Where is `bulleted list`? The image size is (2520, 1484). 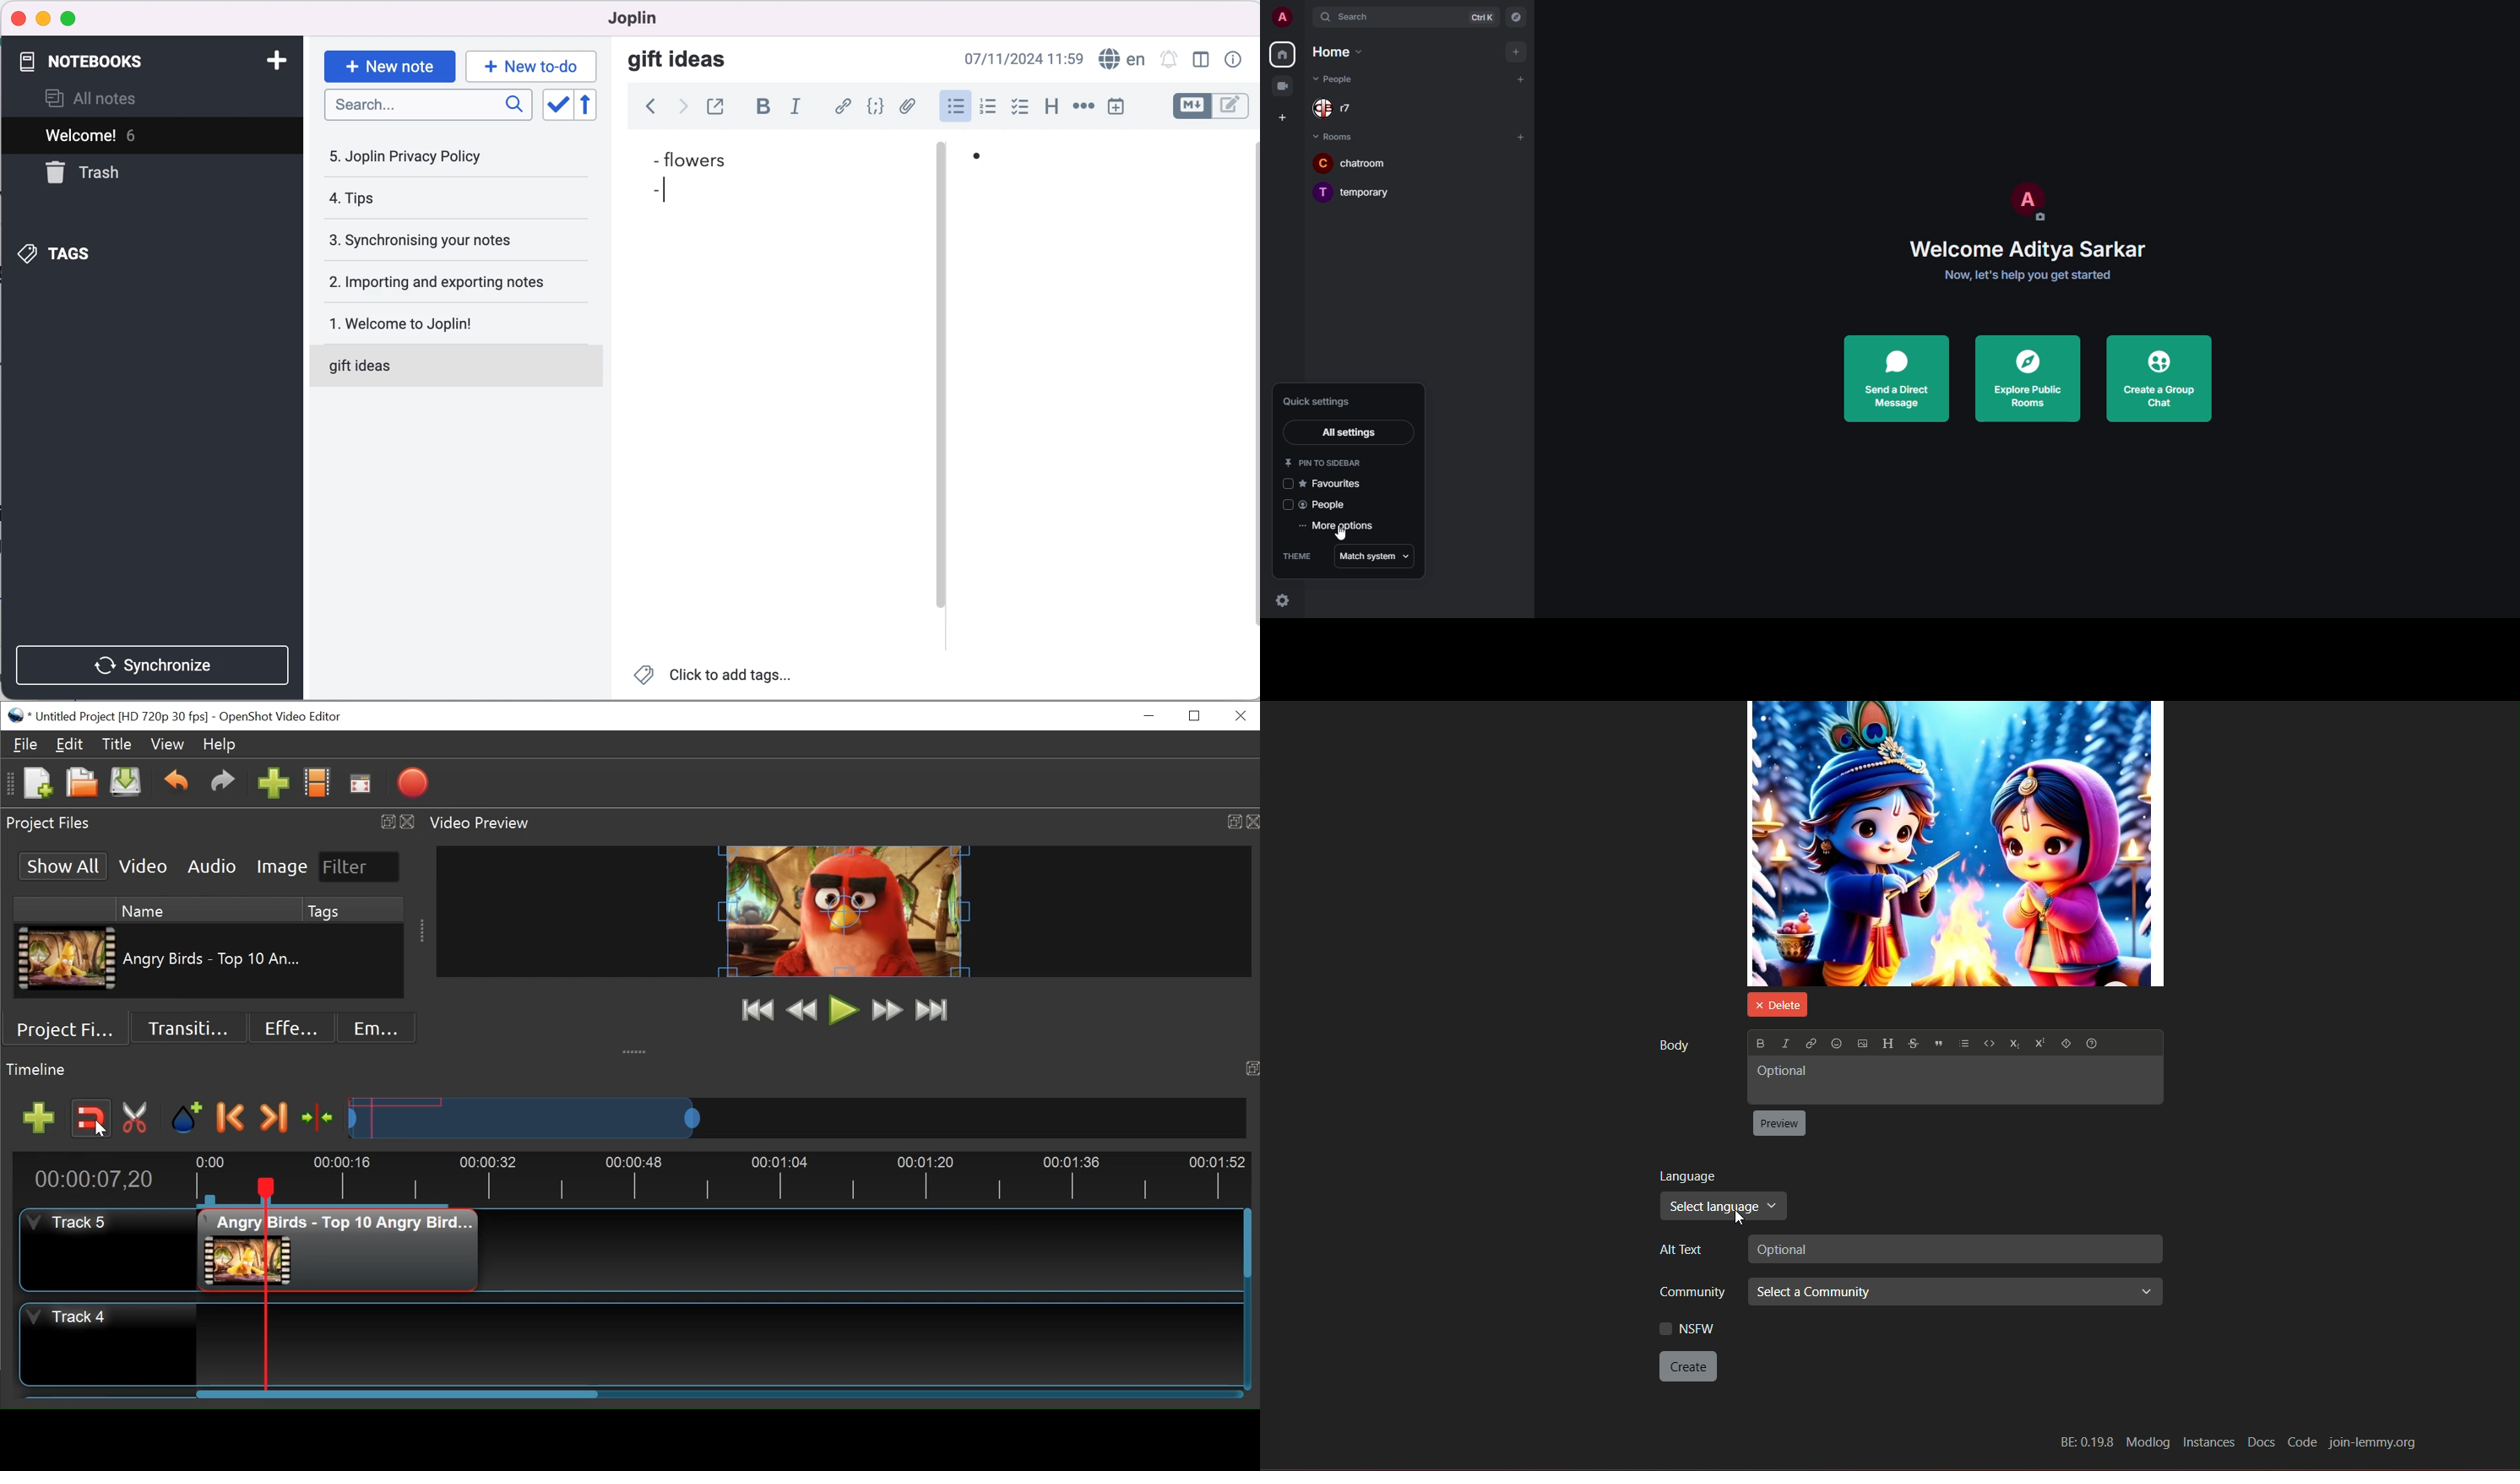 bulleted list is located at coordinates (954, 105).